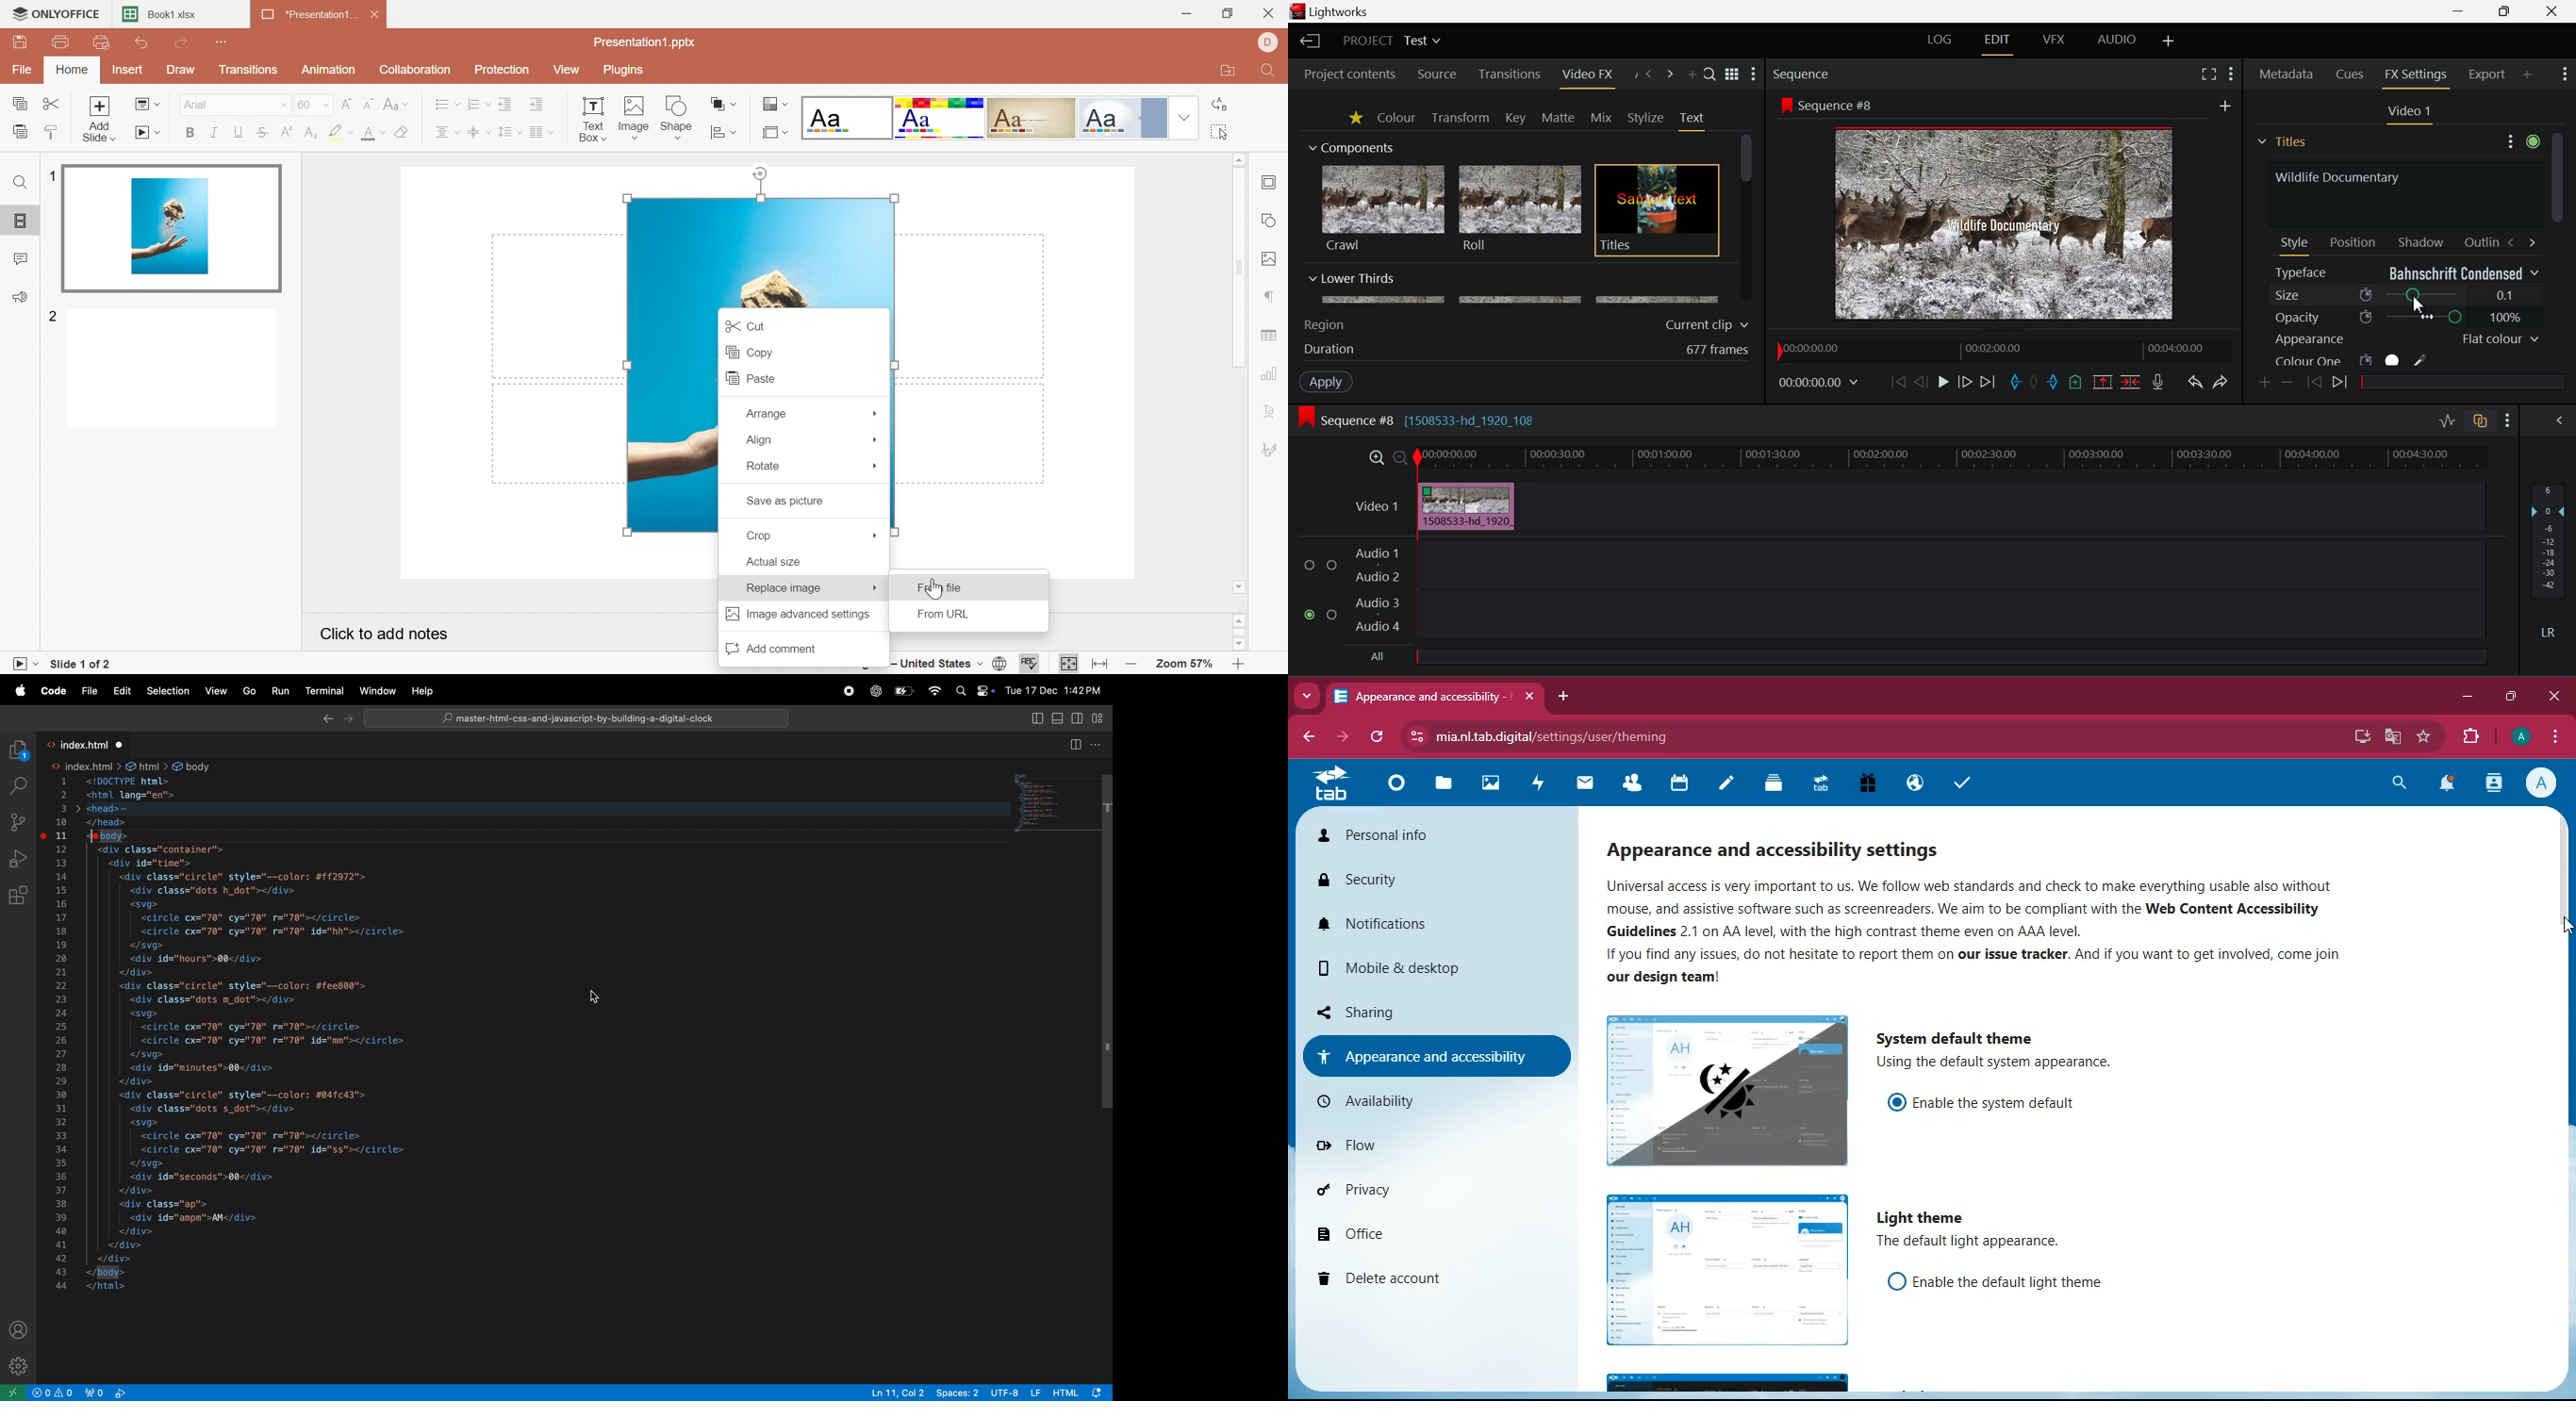 This screenshot has width=2576, height=1428. I want to click on Numbering, so click(479, 103).